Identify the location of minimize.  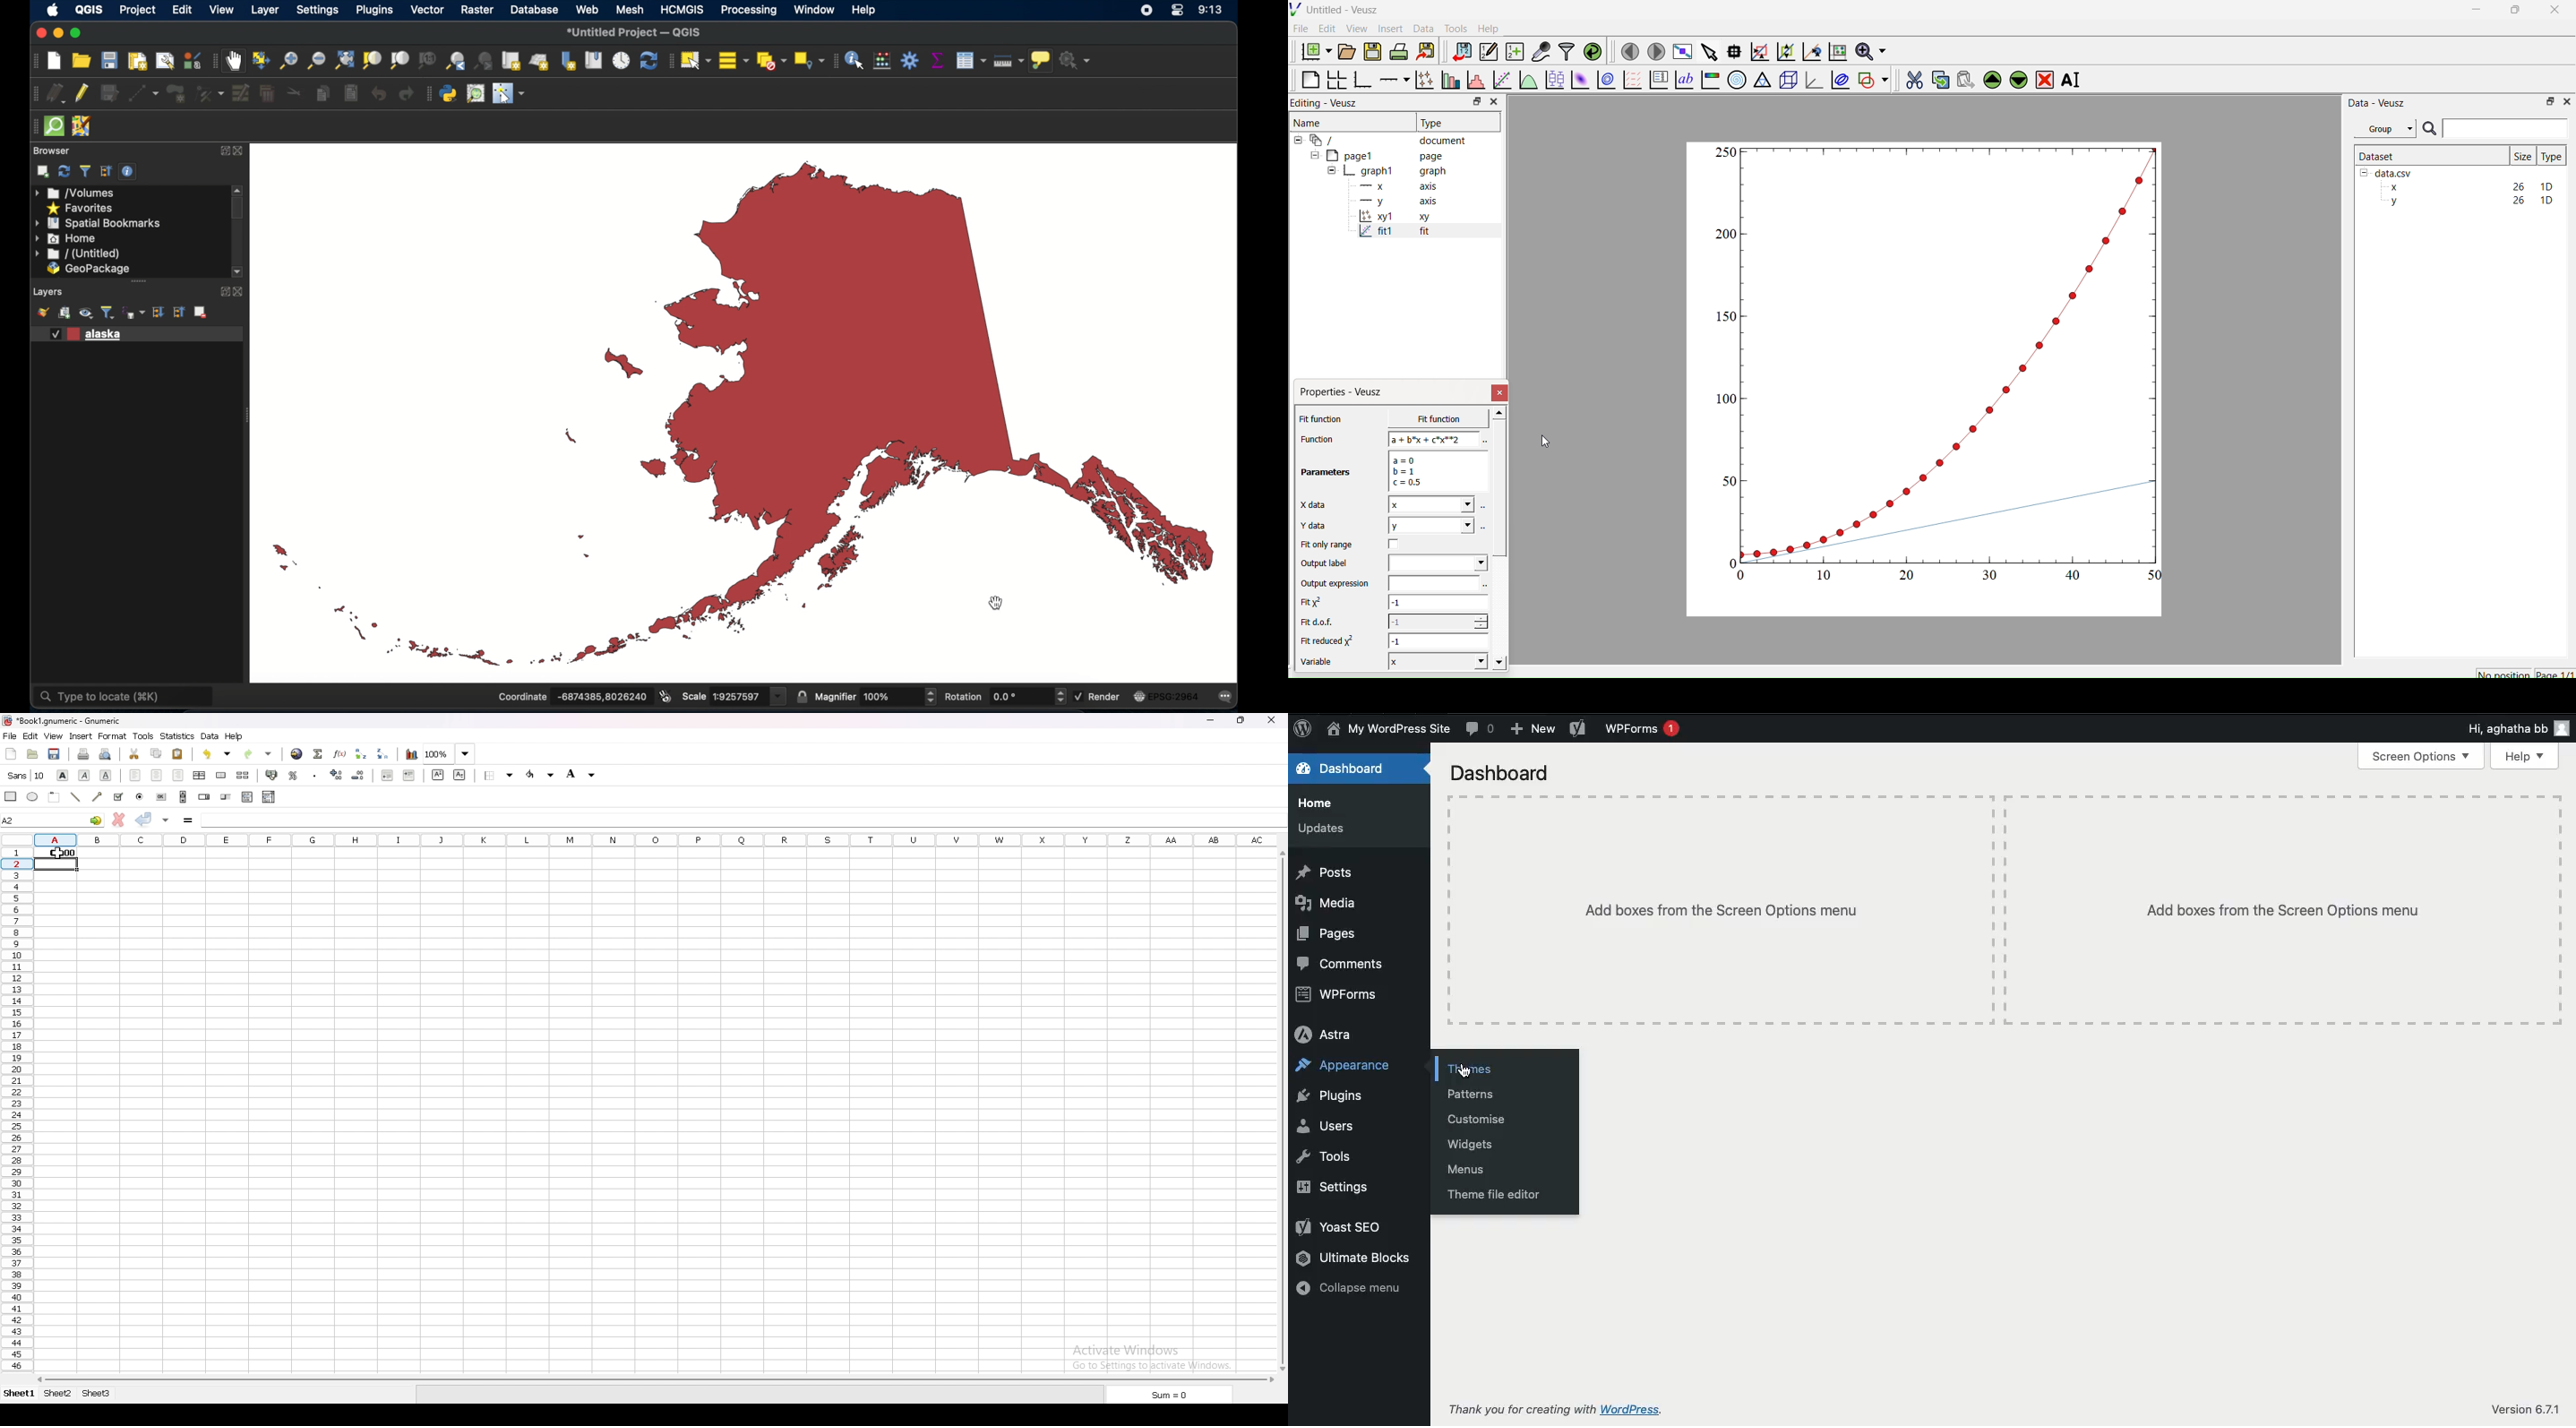
(58, 34).